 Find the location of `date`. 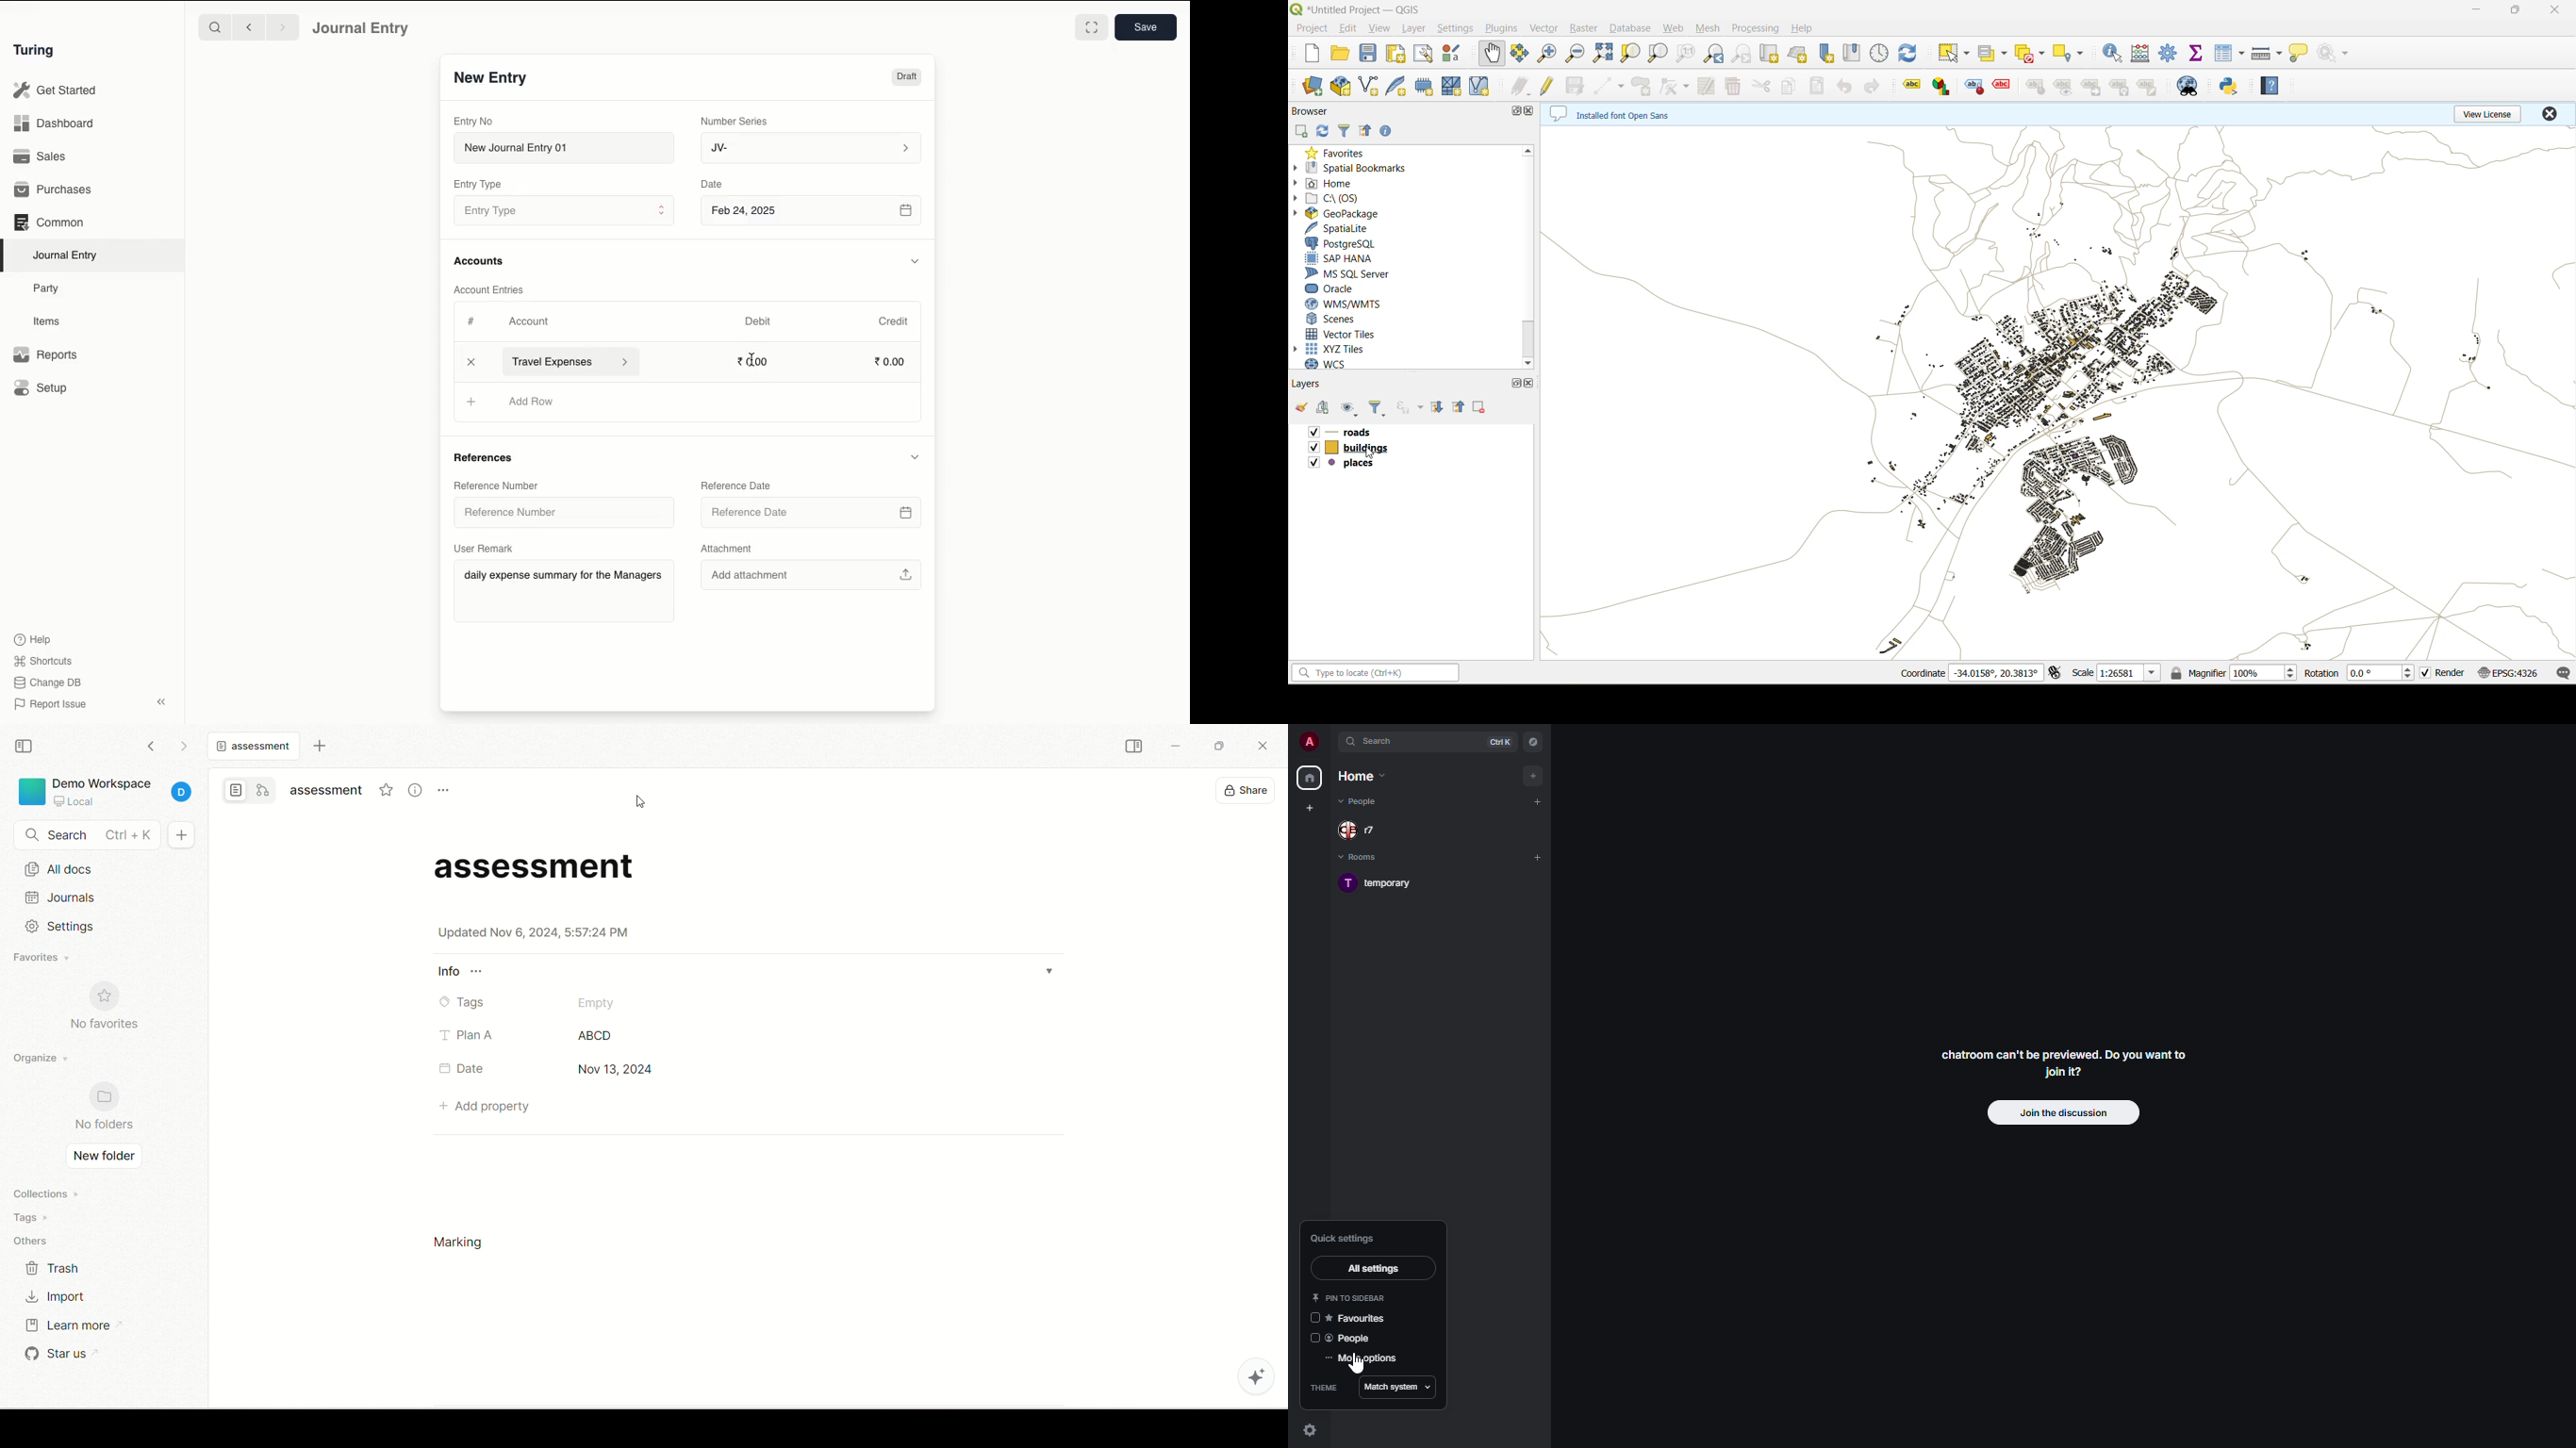

date is located at coordinates (466, 1069).